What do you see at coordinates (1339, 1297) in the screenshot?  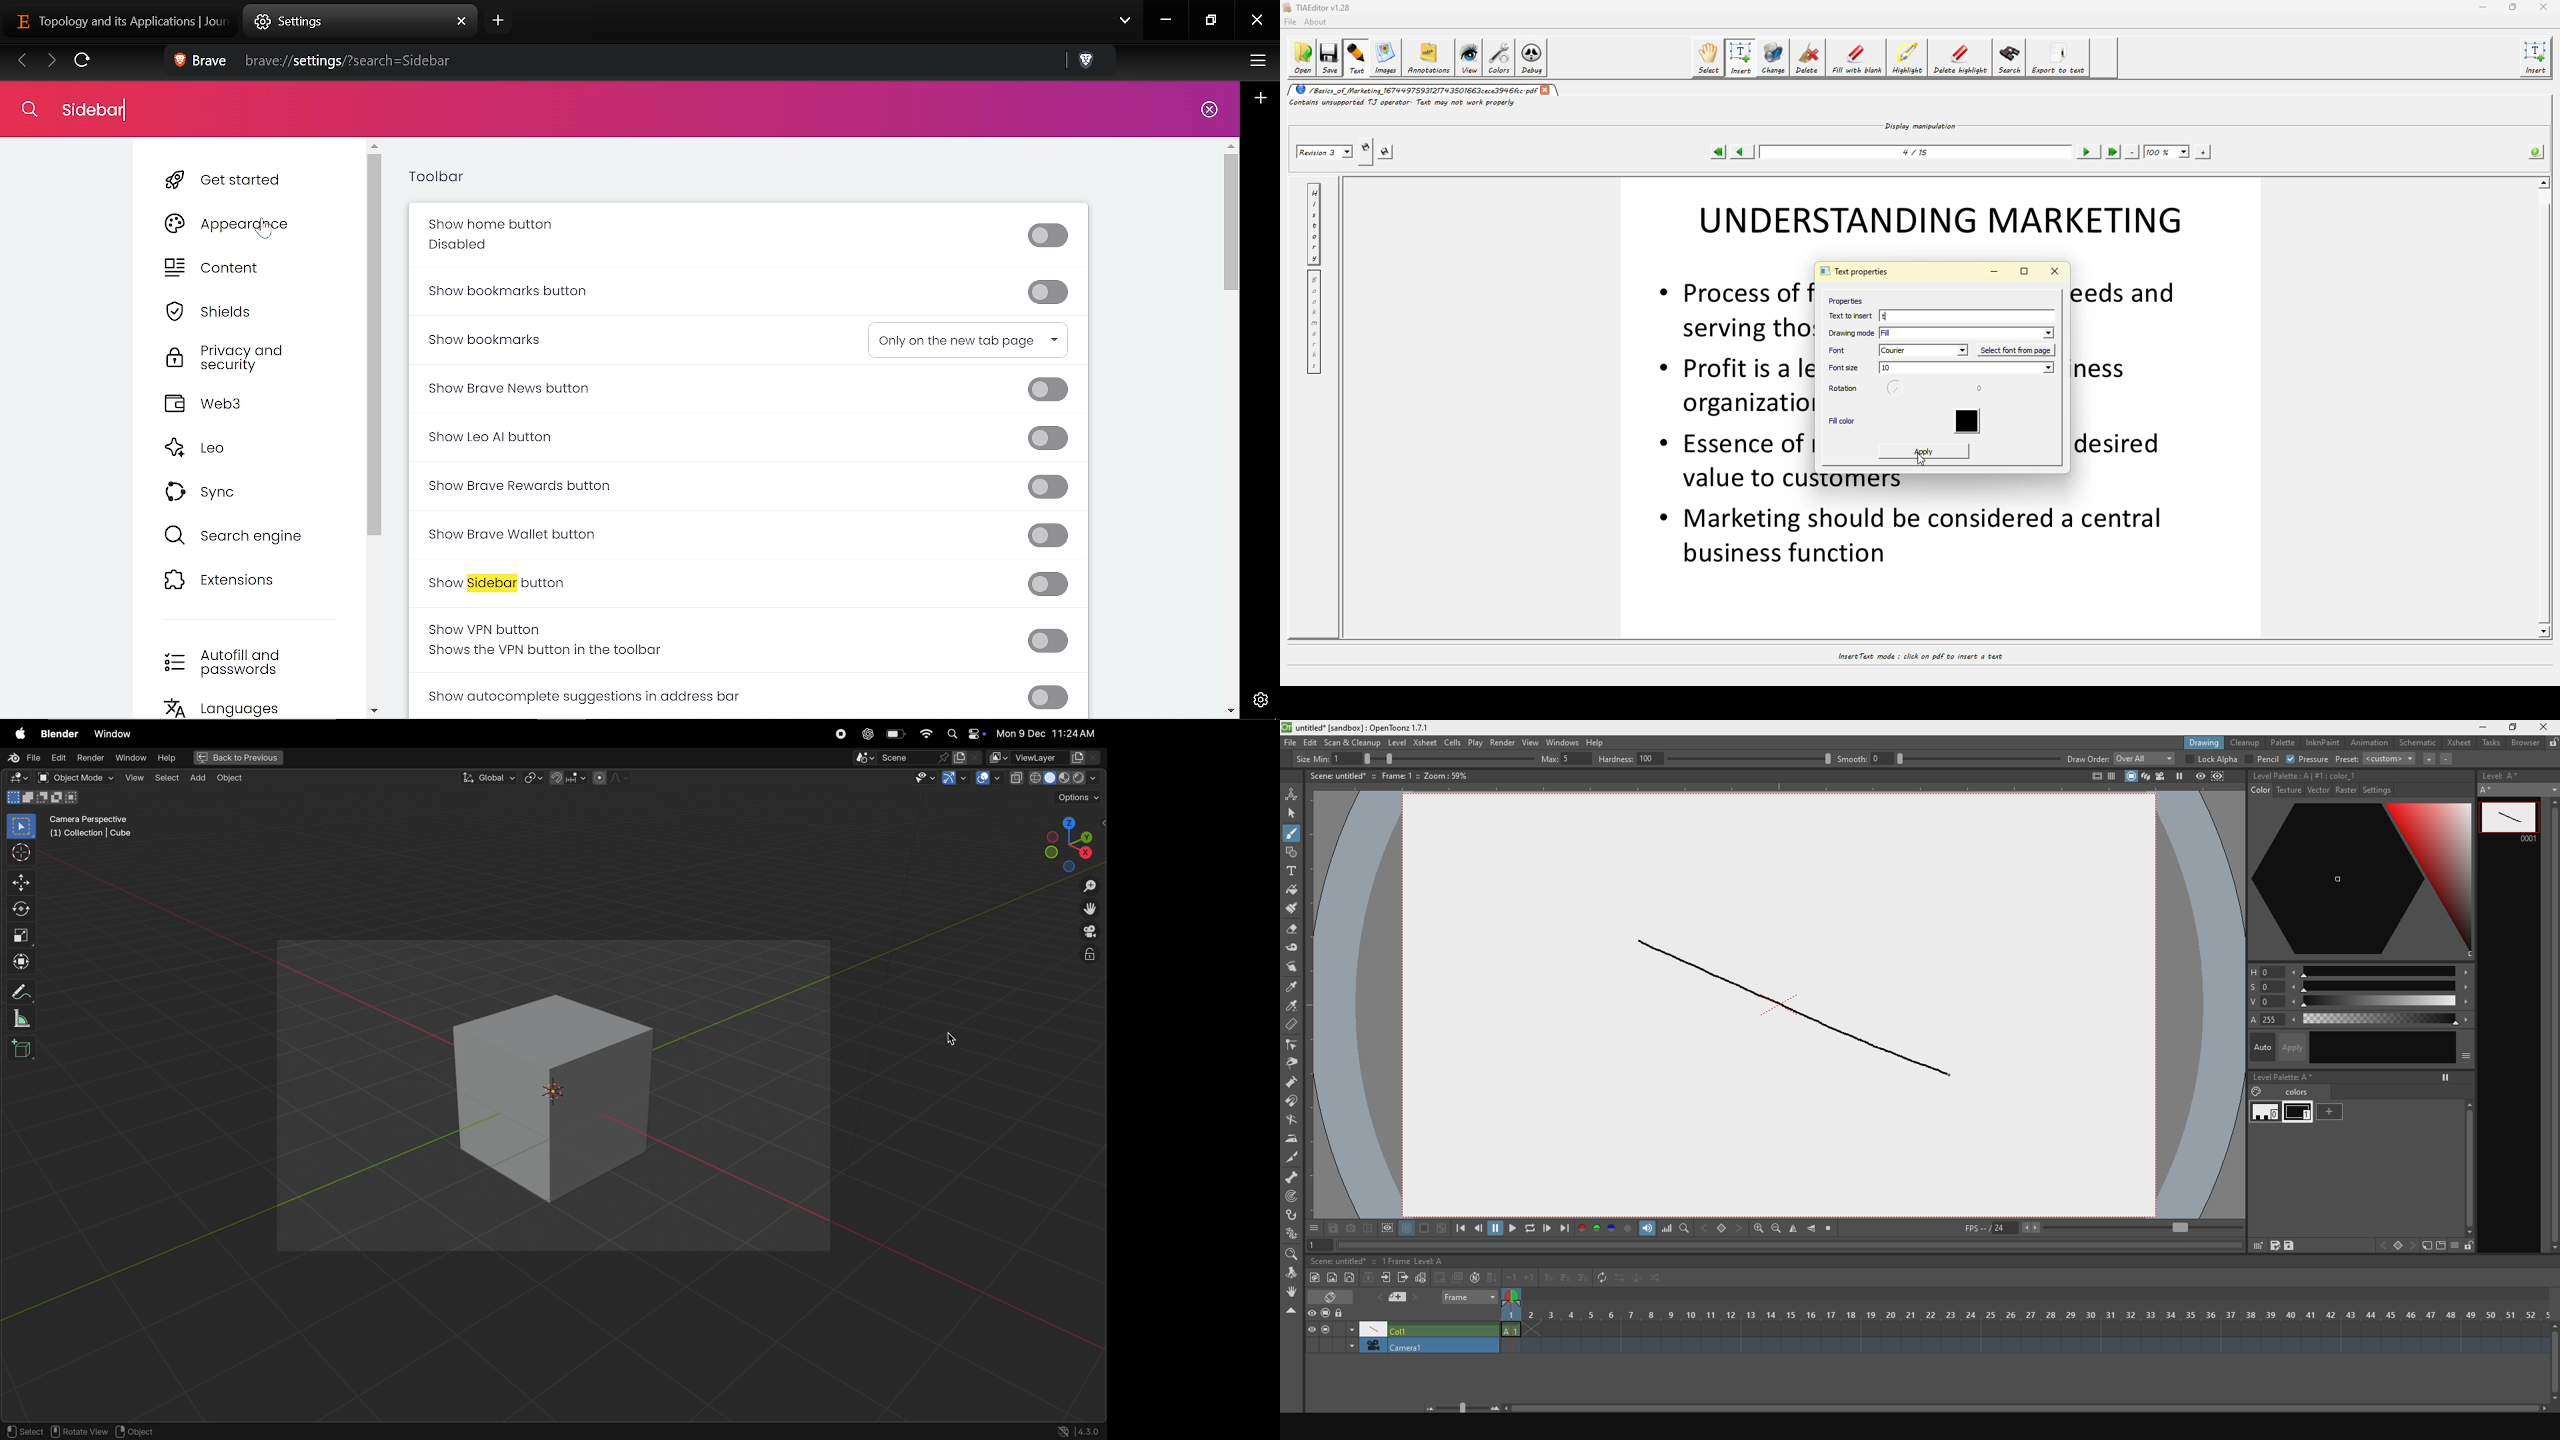 I see `erase` at bounding box center [1339, 1297].